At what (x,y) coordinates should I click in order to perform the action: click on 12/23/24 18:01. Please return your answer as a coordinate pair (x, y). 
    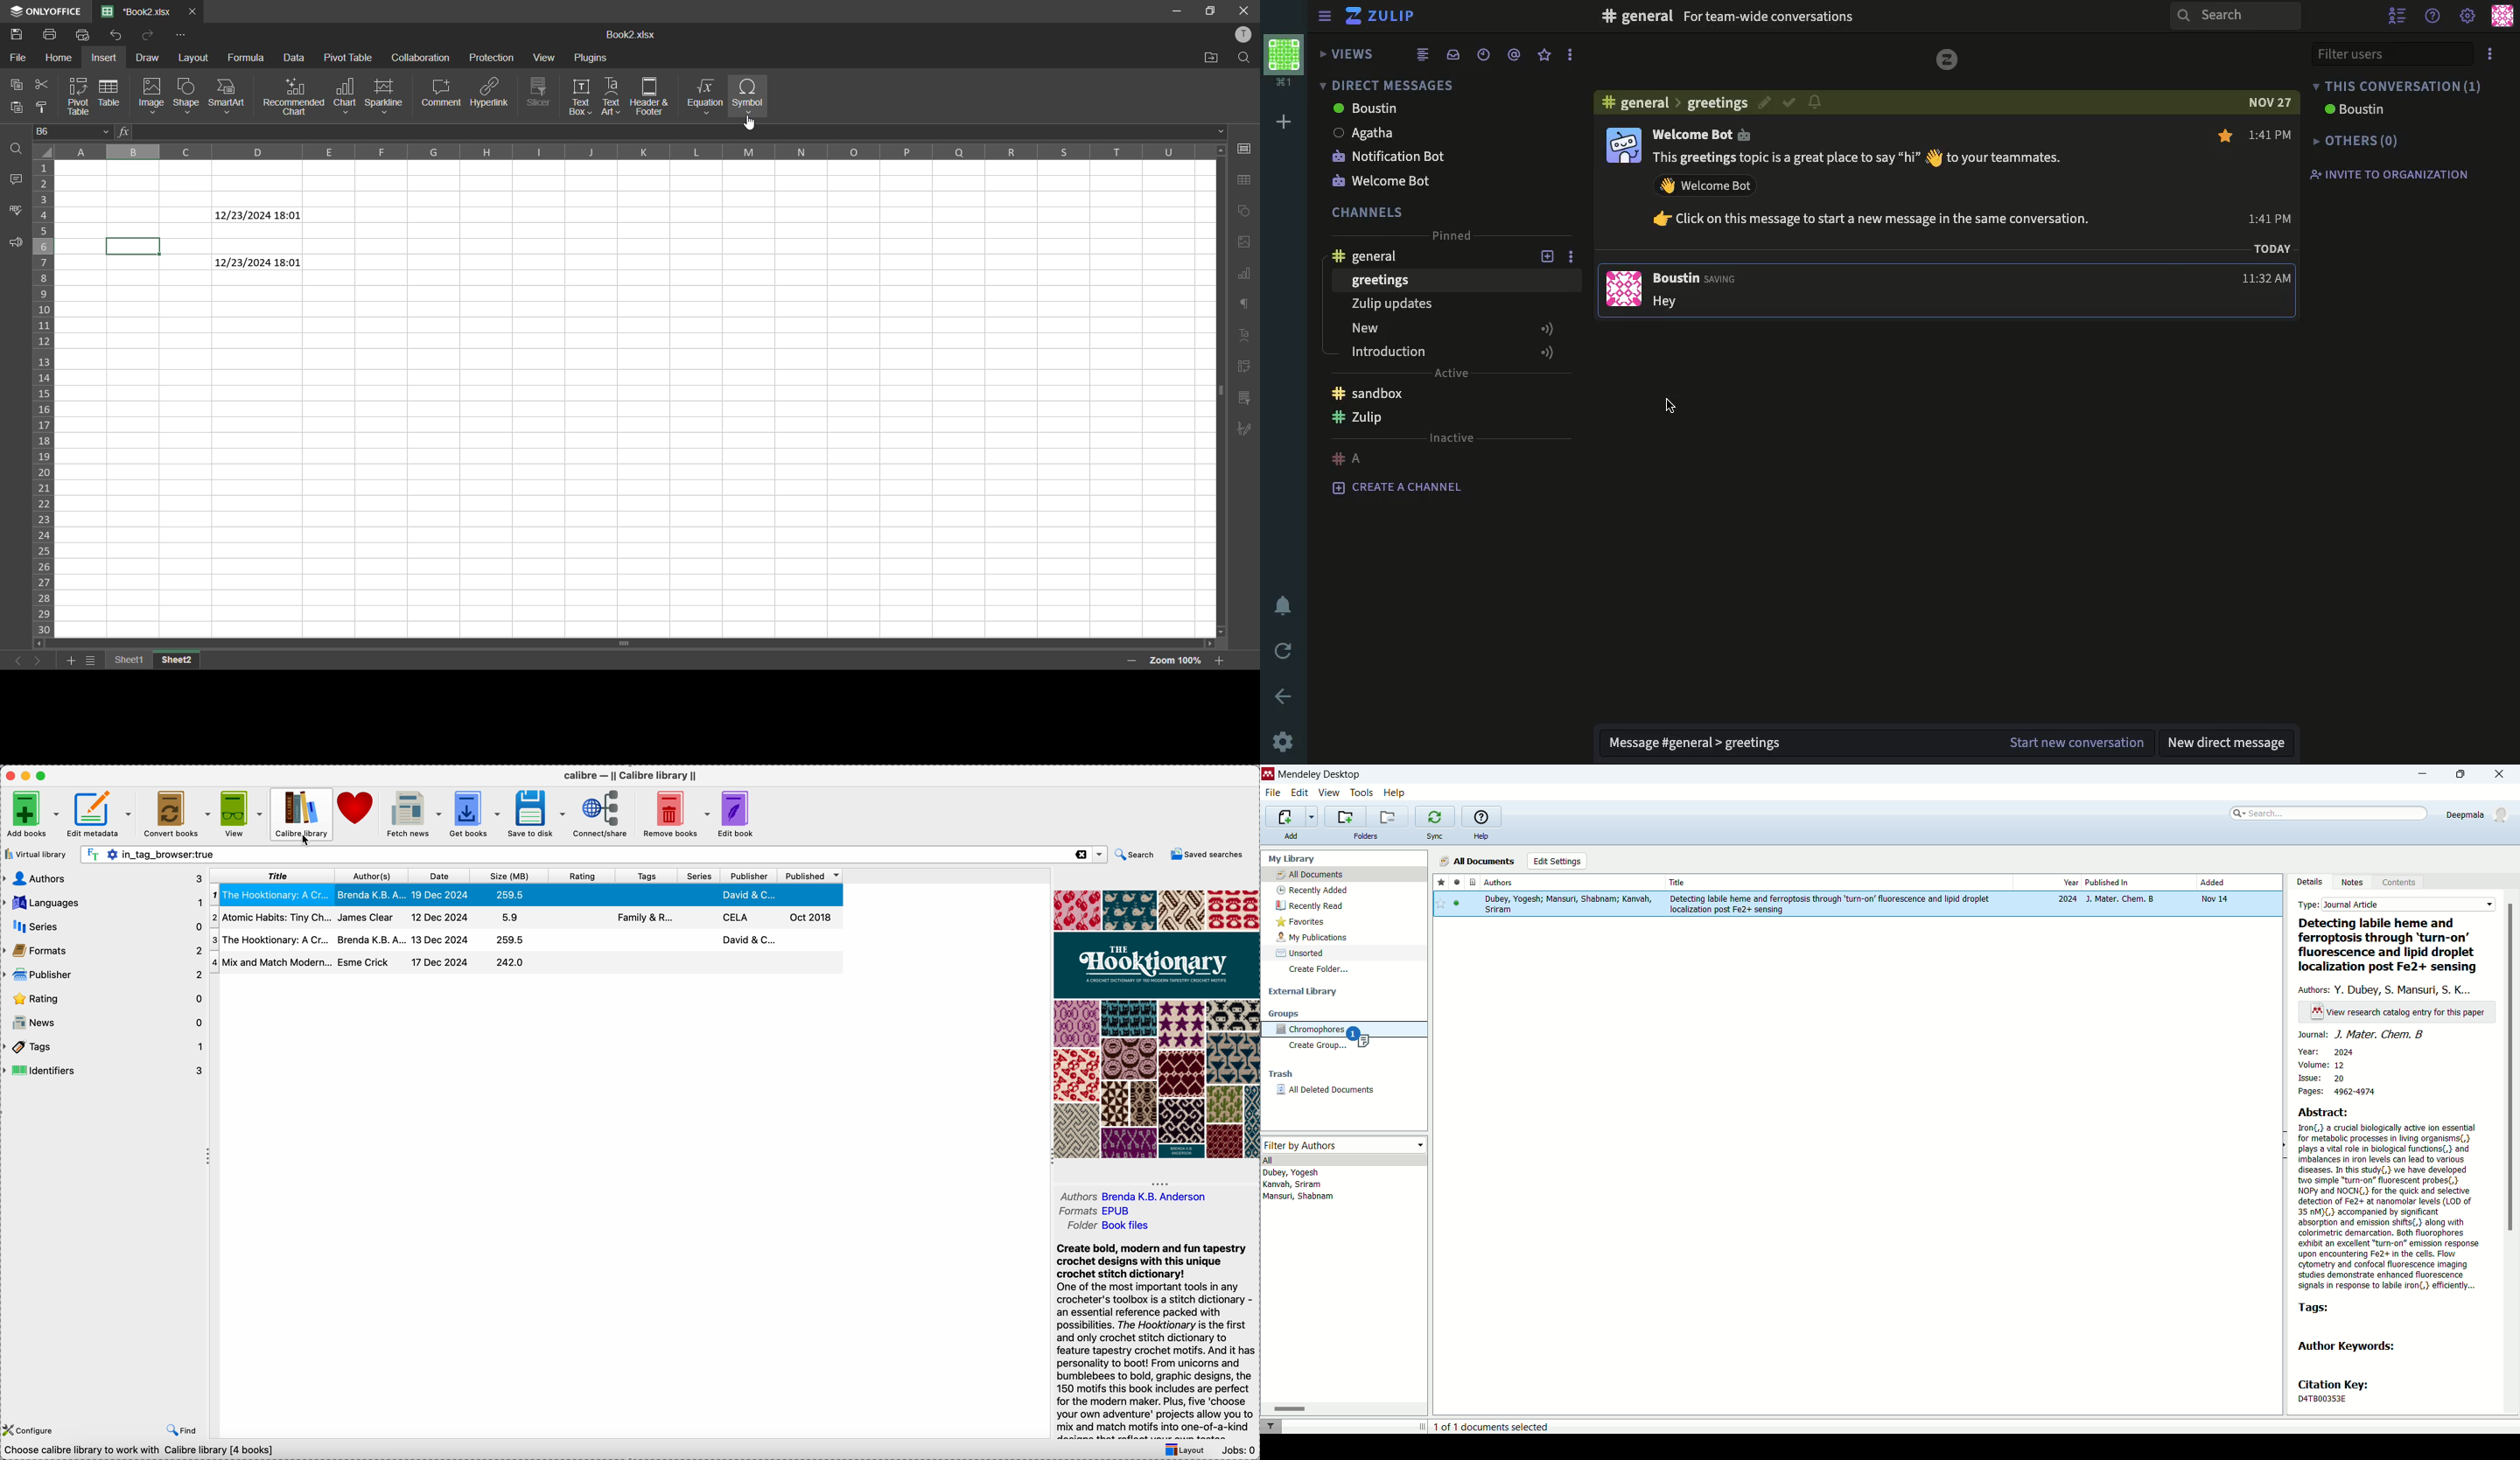
    Looking at the image, I should click on (259, 215).